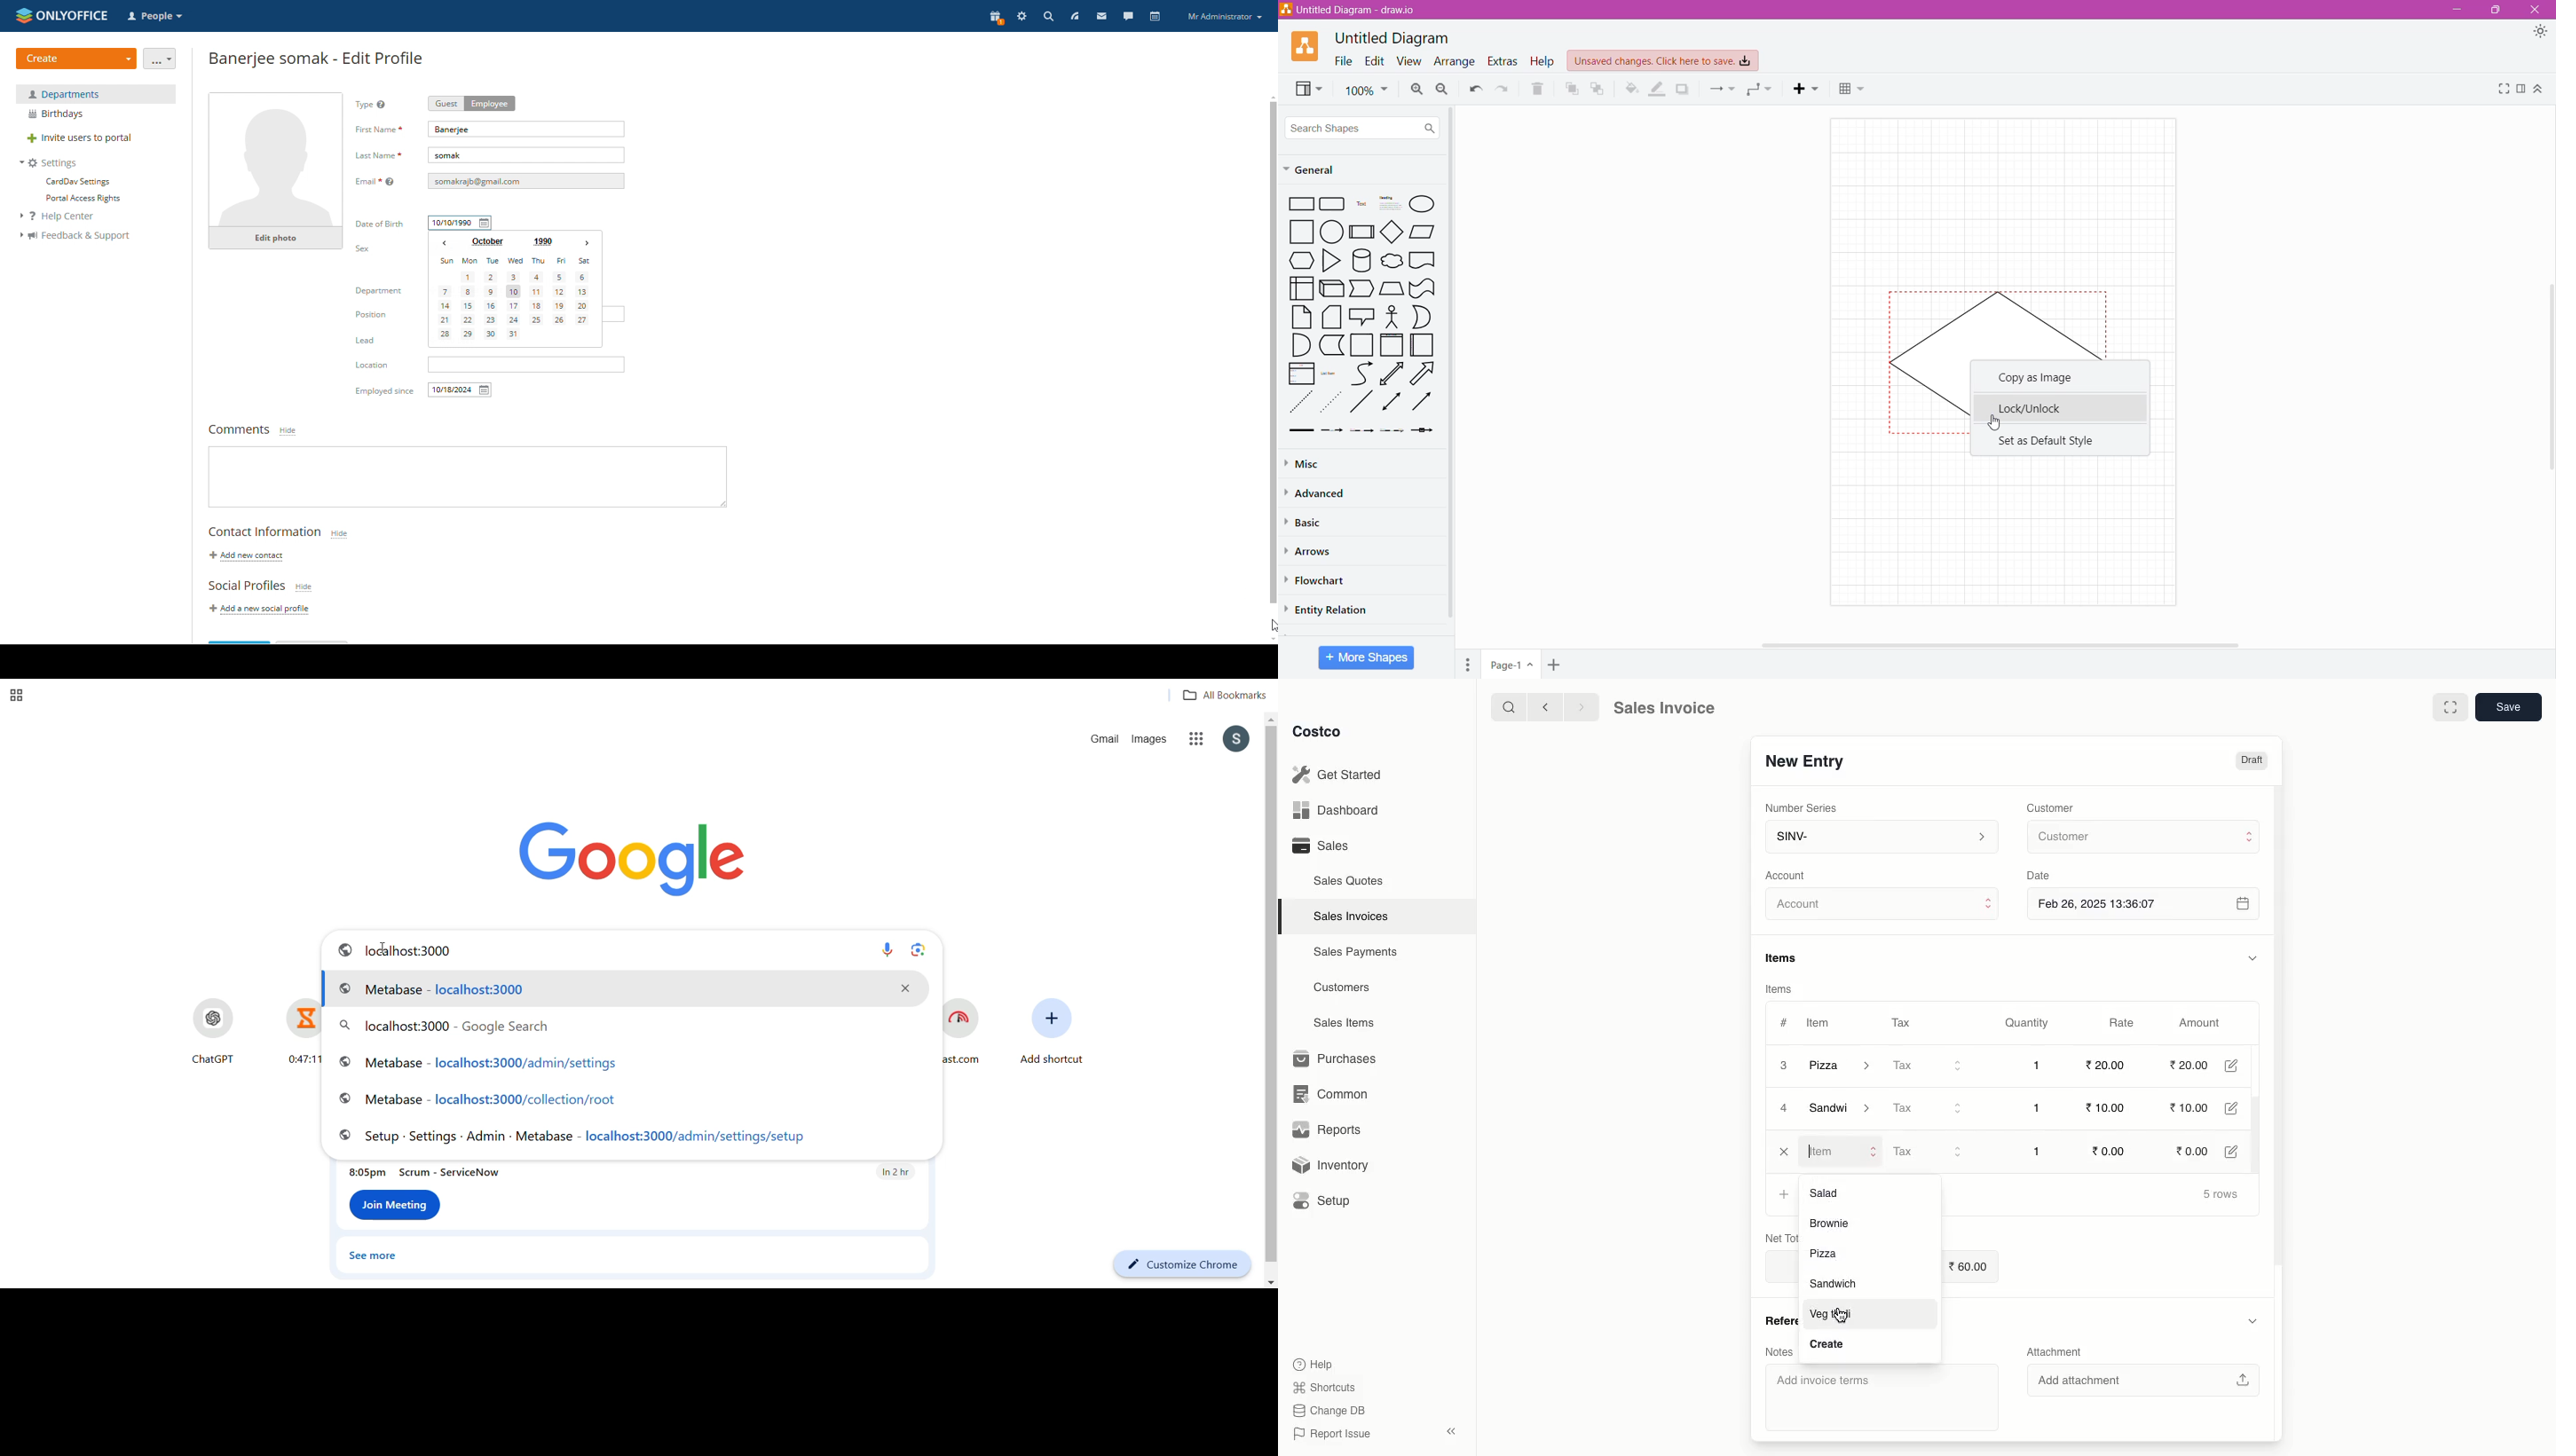 The height and width of the screenshot is (1456, 2576). I want to click on Bidirectional Connector, so click(1392, 404).